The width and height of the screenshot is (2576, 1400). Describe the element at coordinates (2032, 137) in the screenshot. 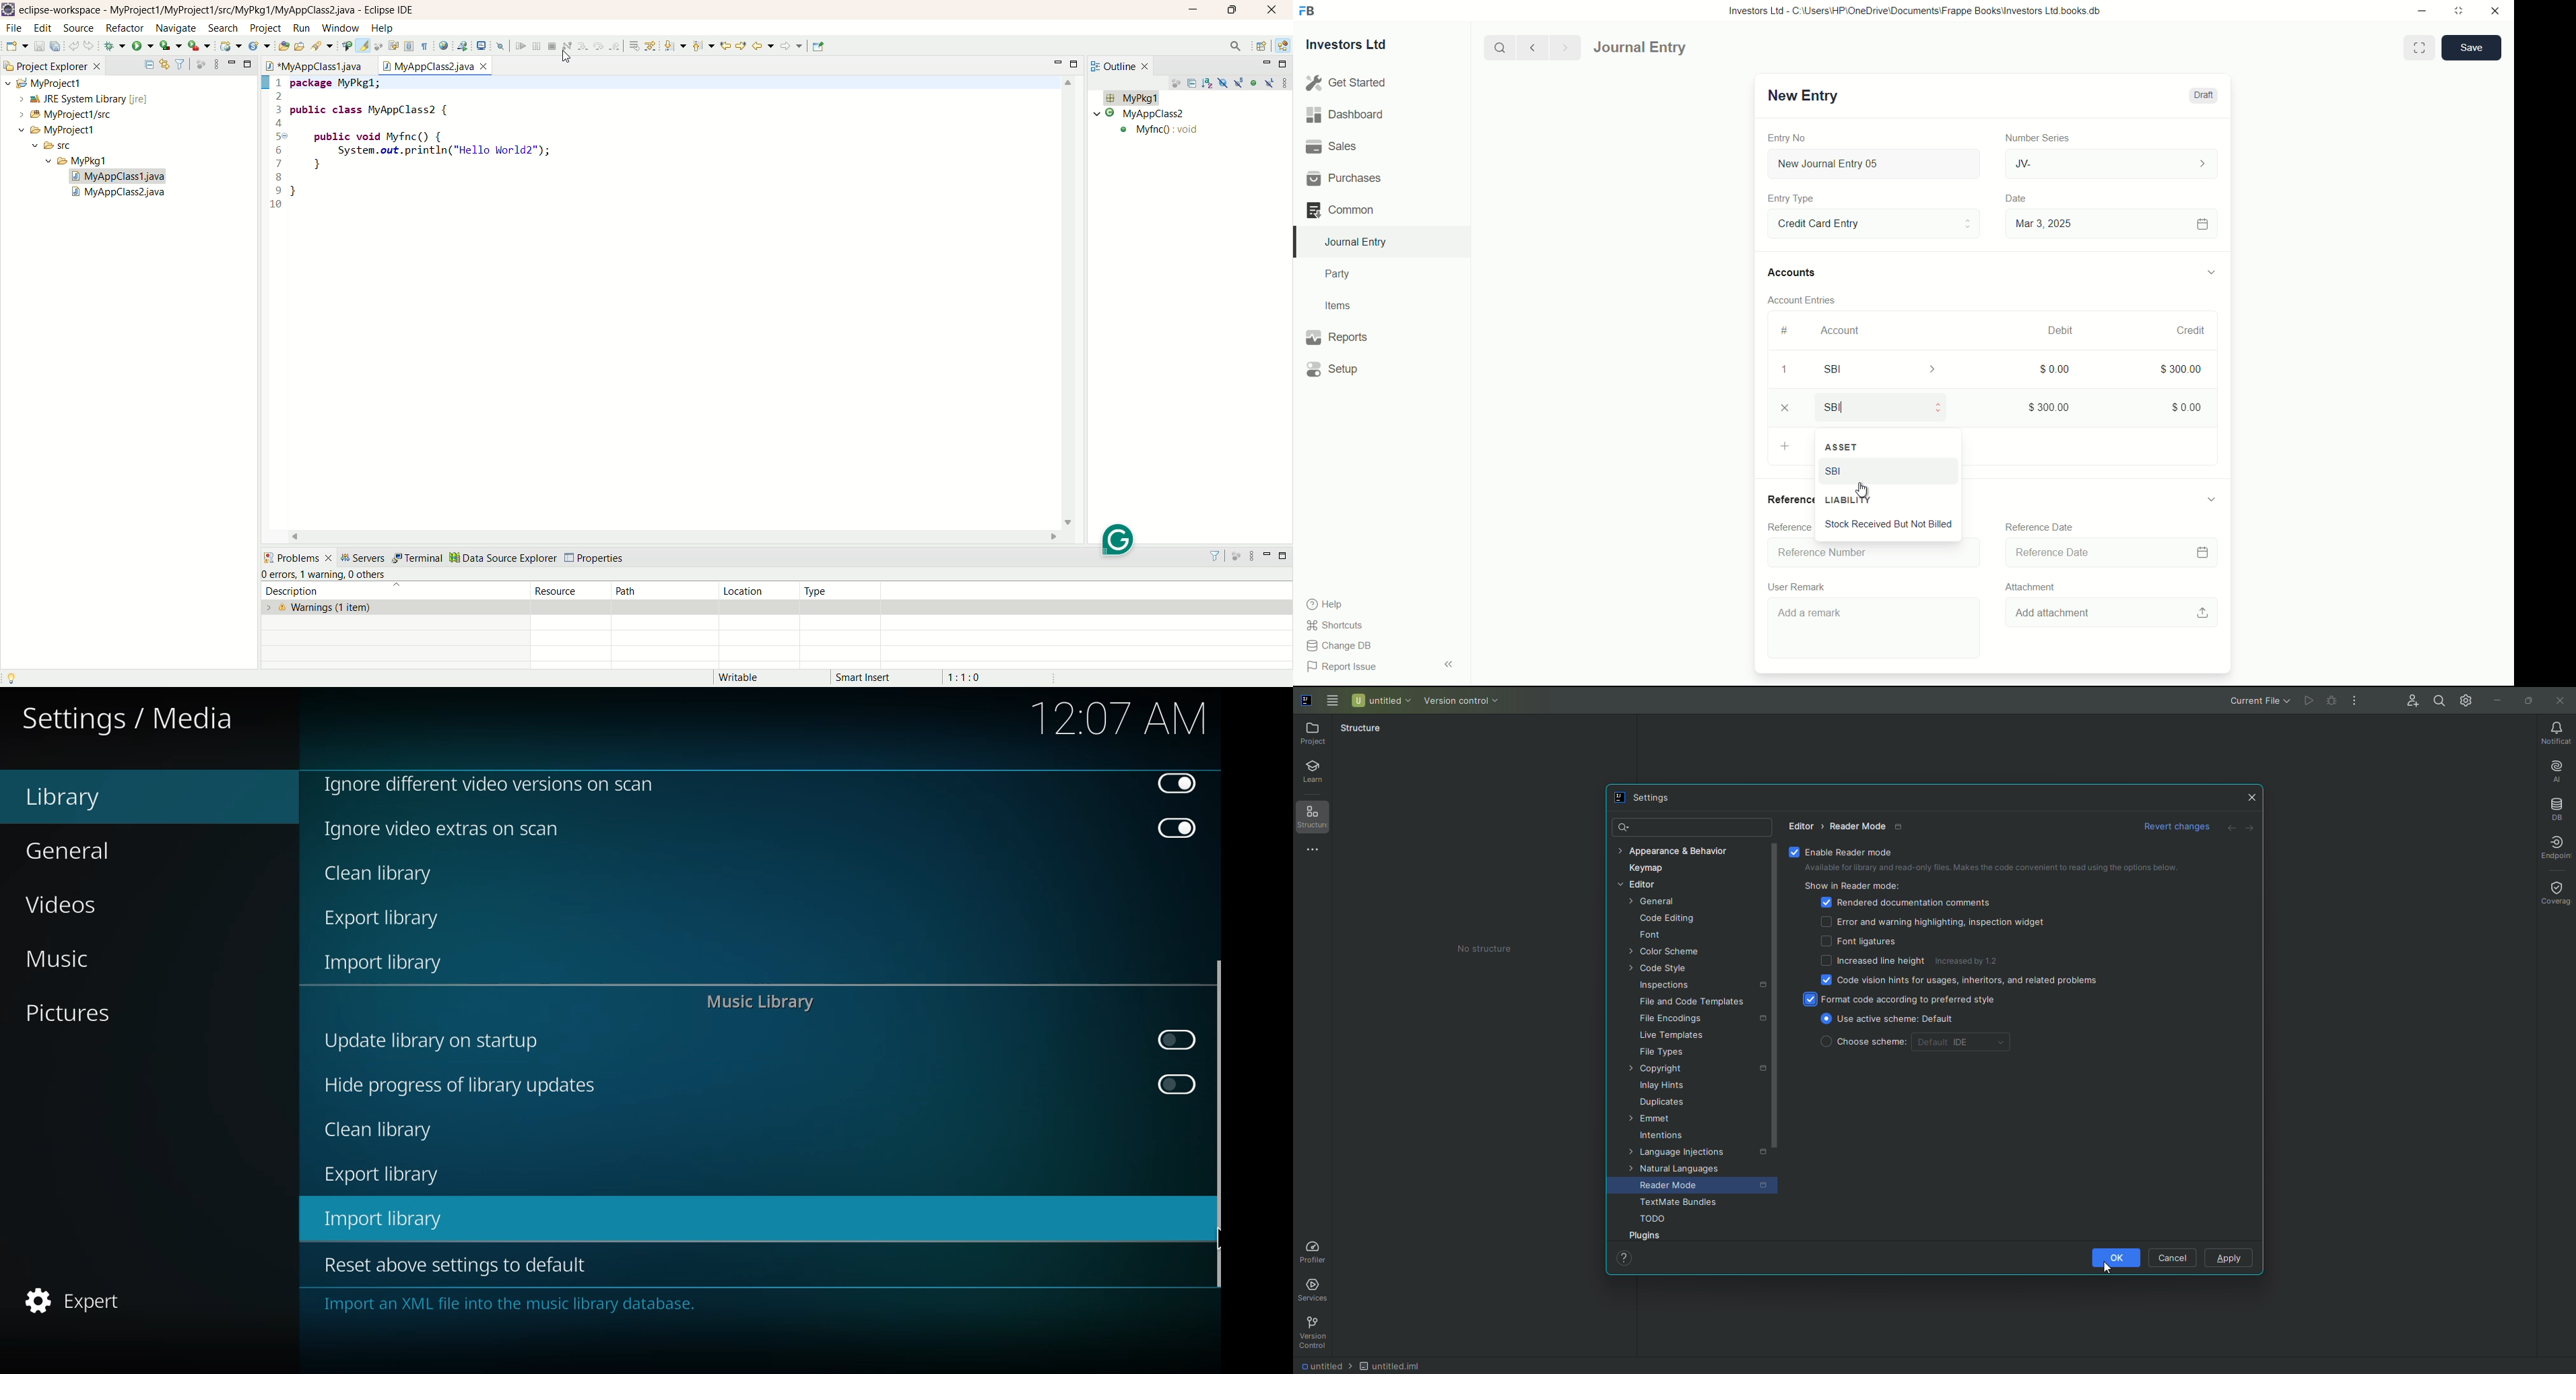

I see `Number Series` at that location.